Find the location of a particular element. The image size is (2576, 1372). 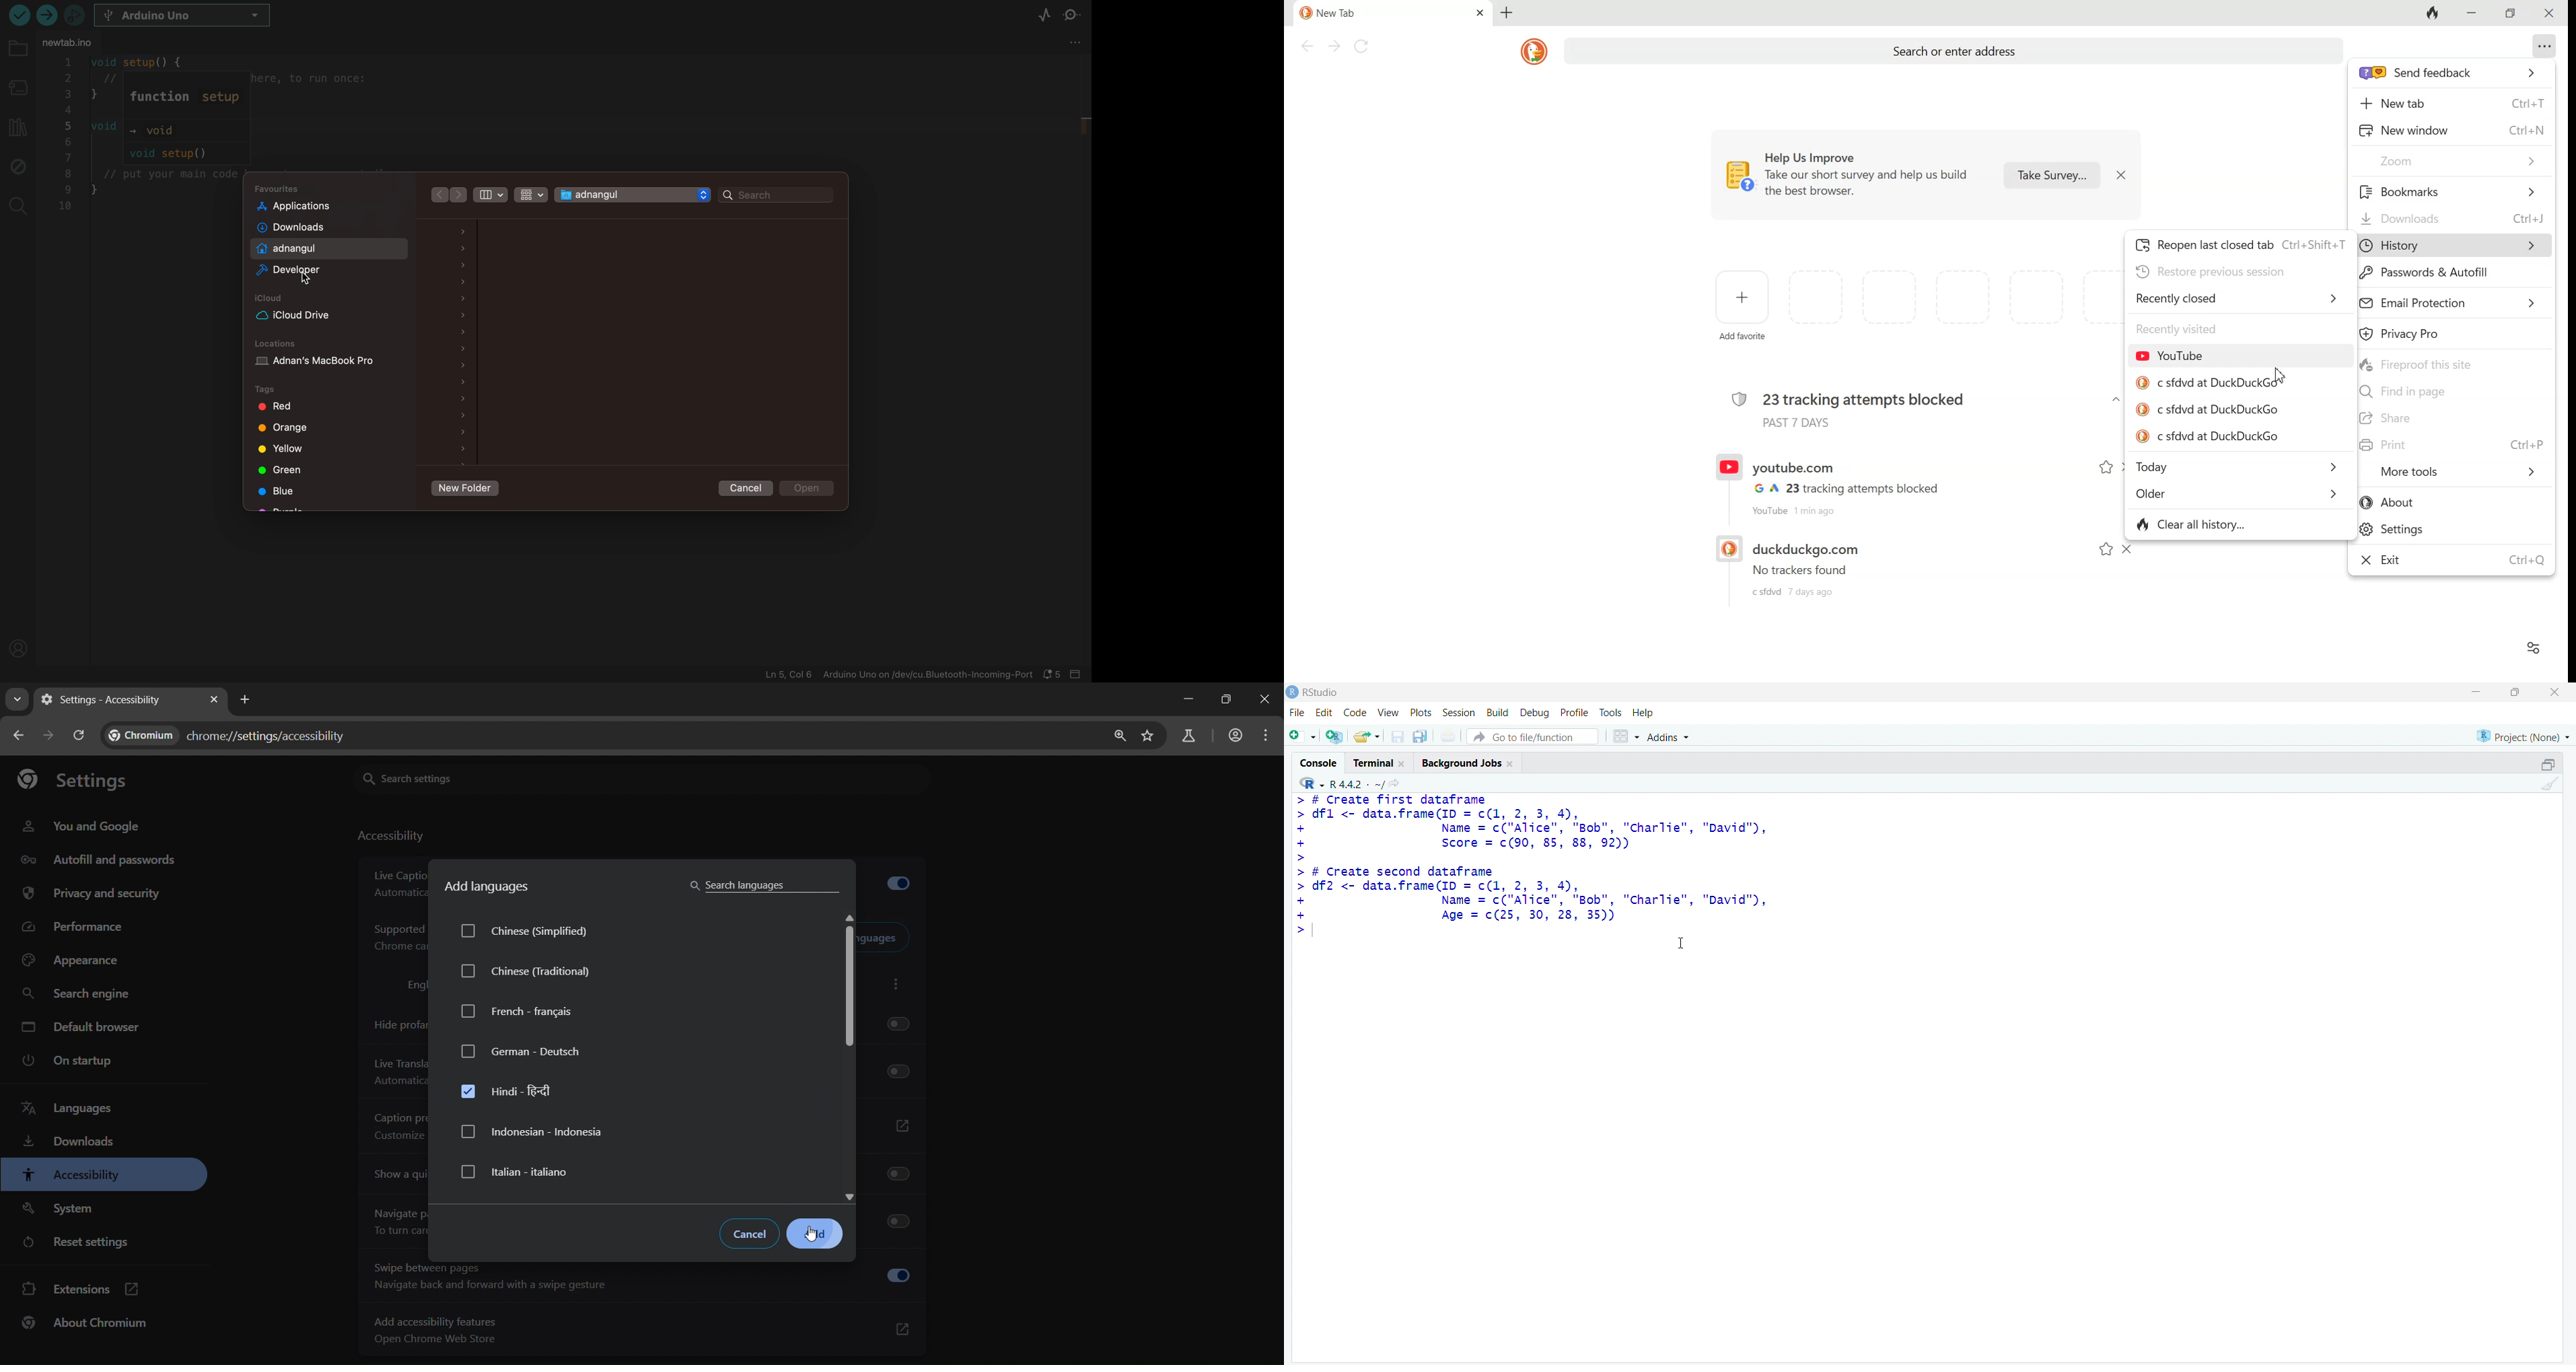

Restore previous session is located at coordinates (2212, 272).